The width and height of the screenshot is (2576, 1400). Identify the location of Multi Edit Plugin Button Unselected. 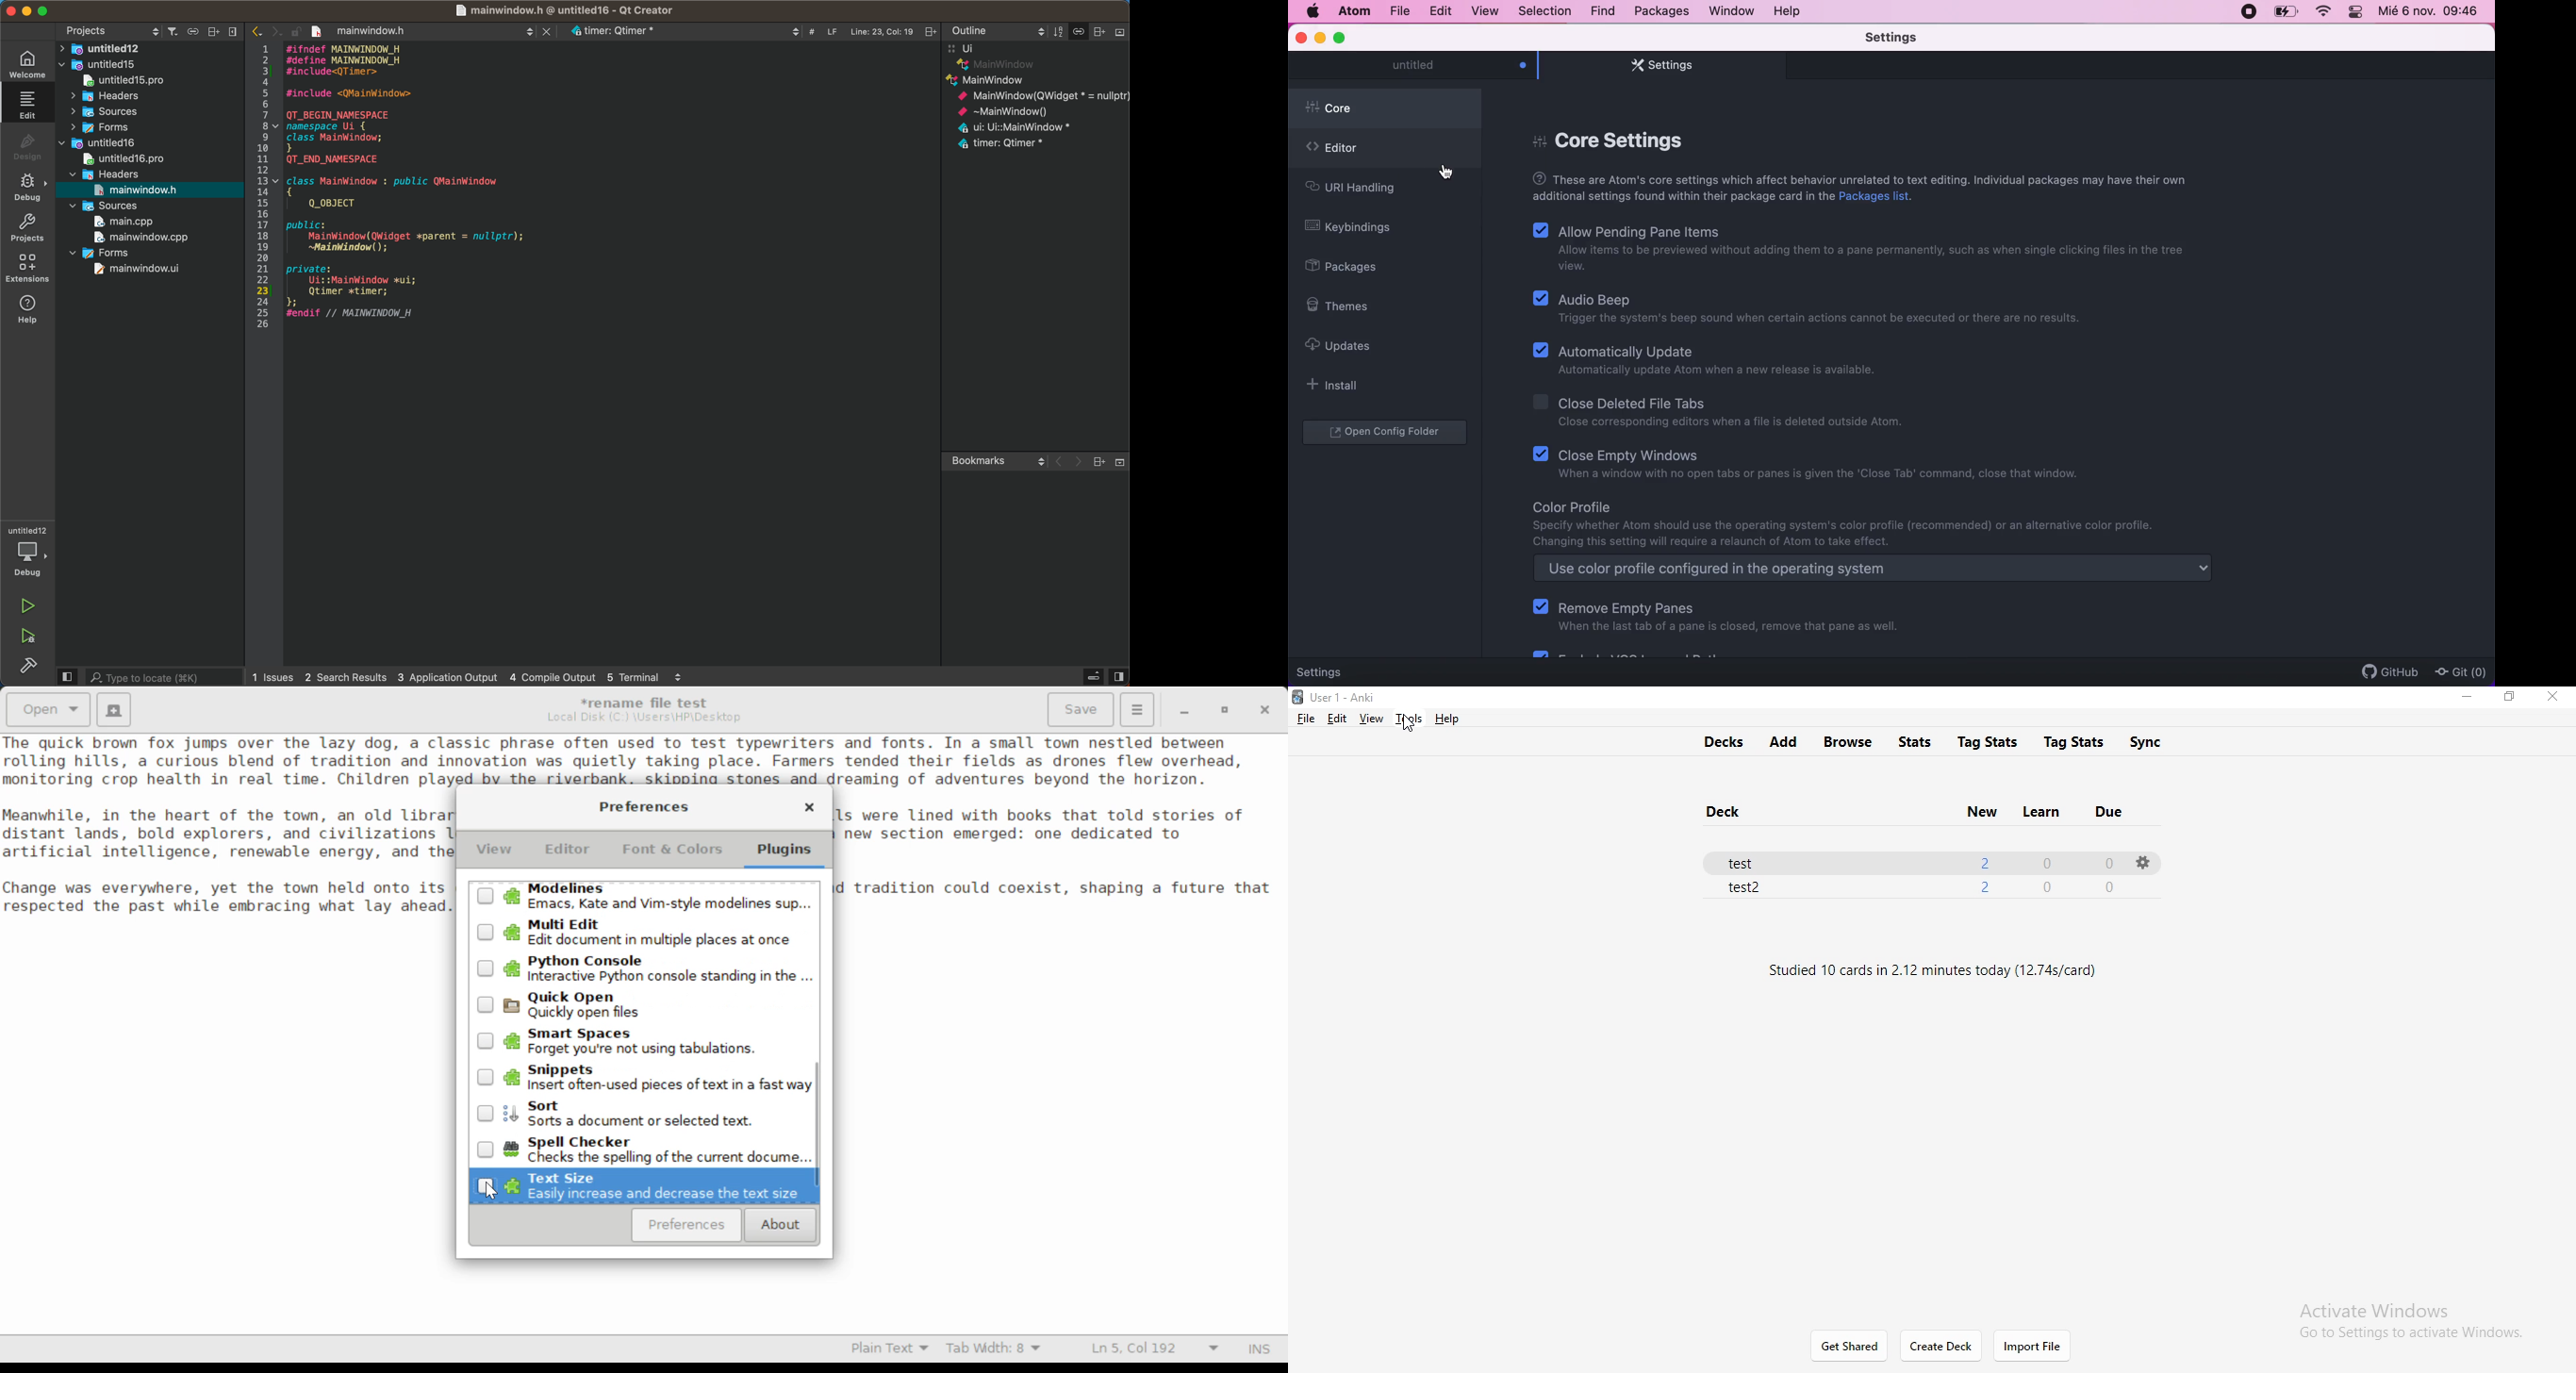
(643, 932).